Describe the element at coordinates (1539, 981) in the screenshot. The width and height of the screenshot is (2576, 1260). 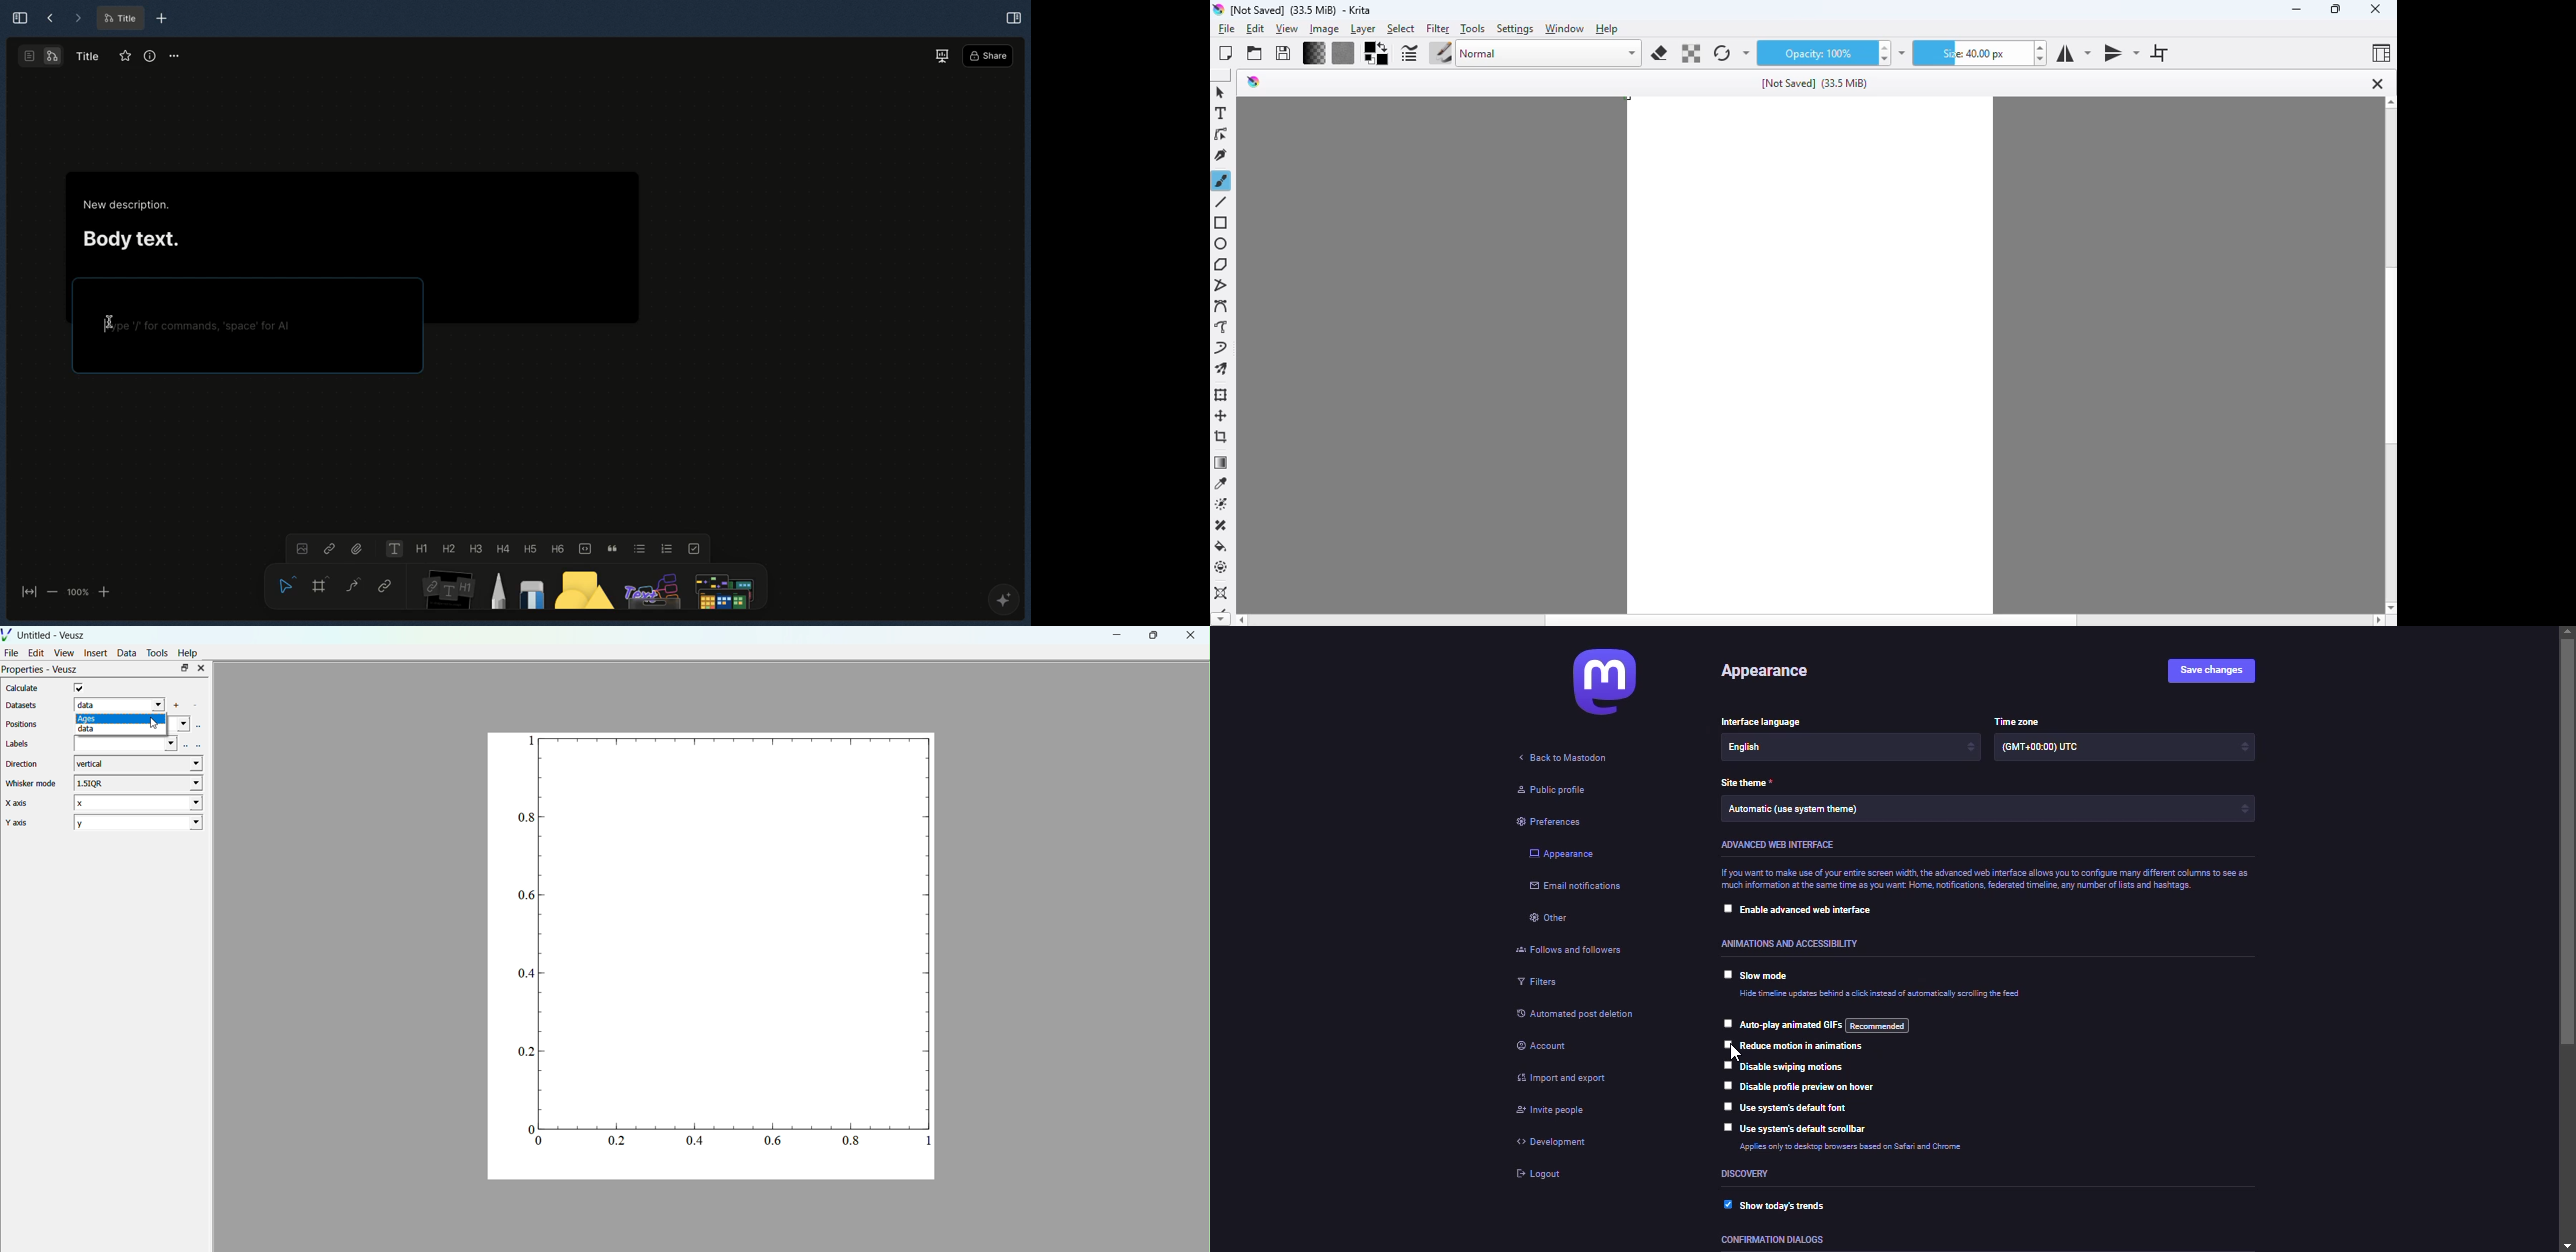
I see `filters` at that location.